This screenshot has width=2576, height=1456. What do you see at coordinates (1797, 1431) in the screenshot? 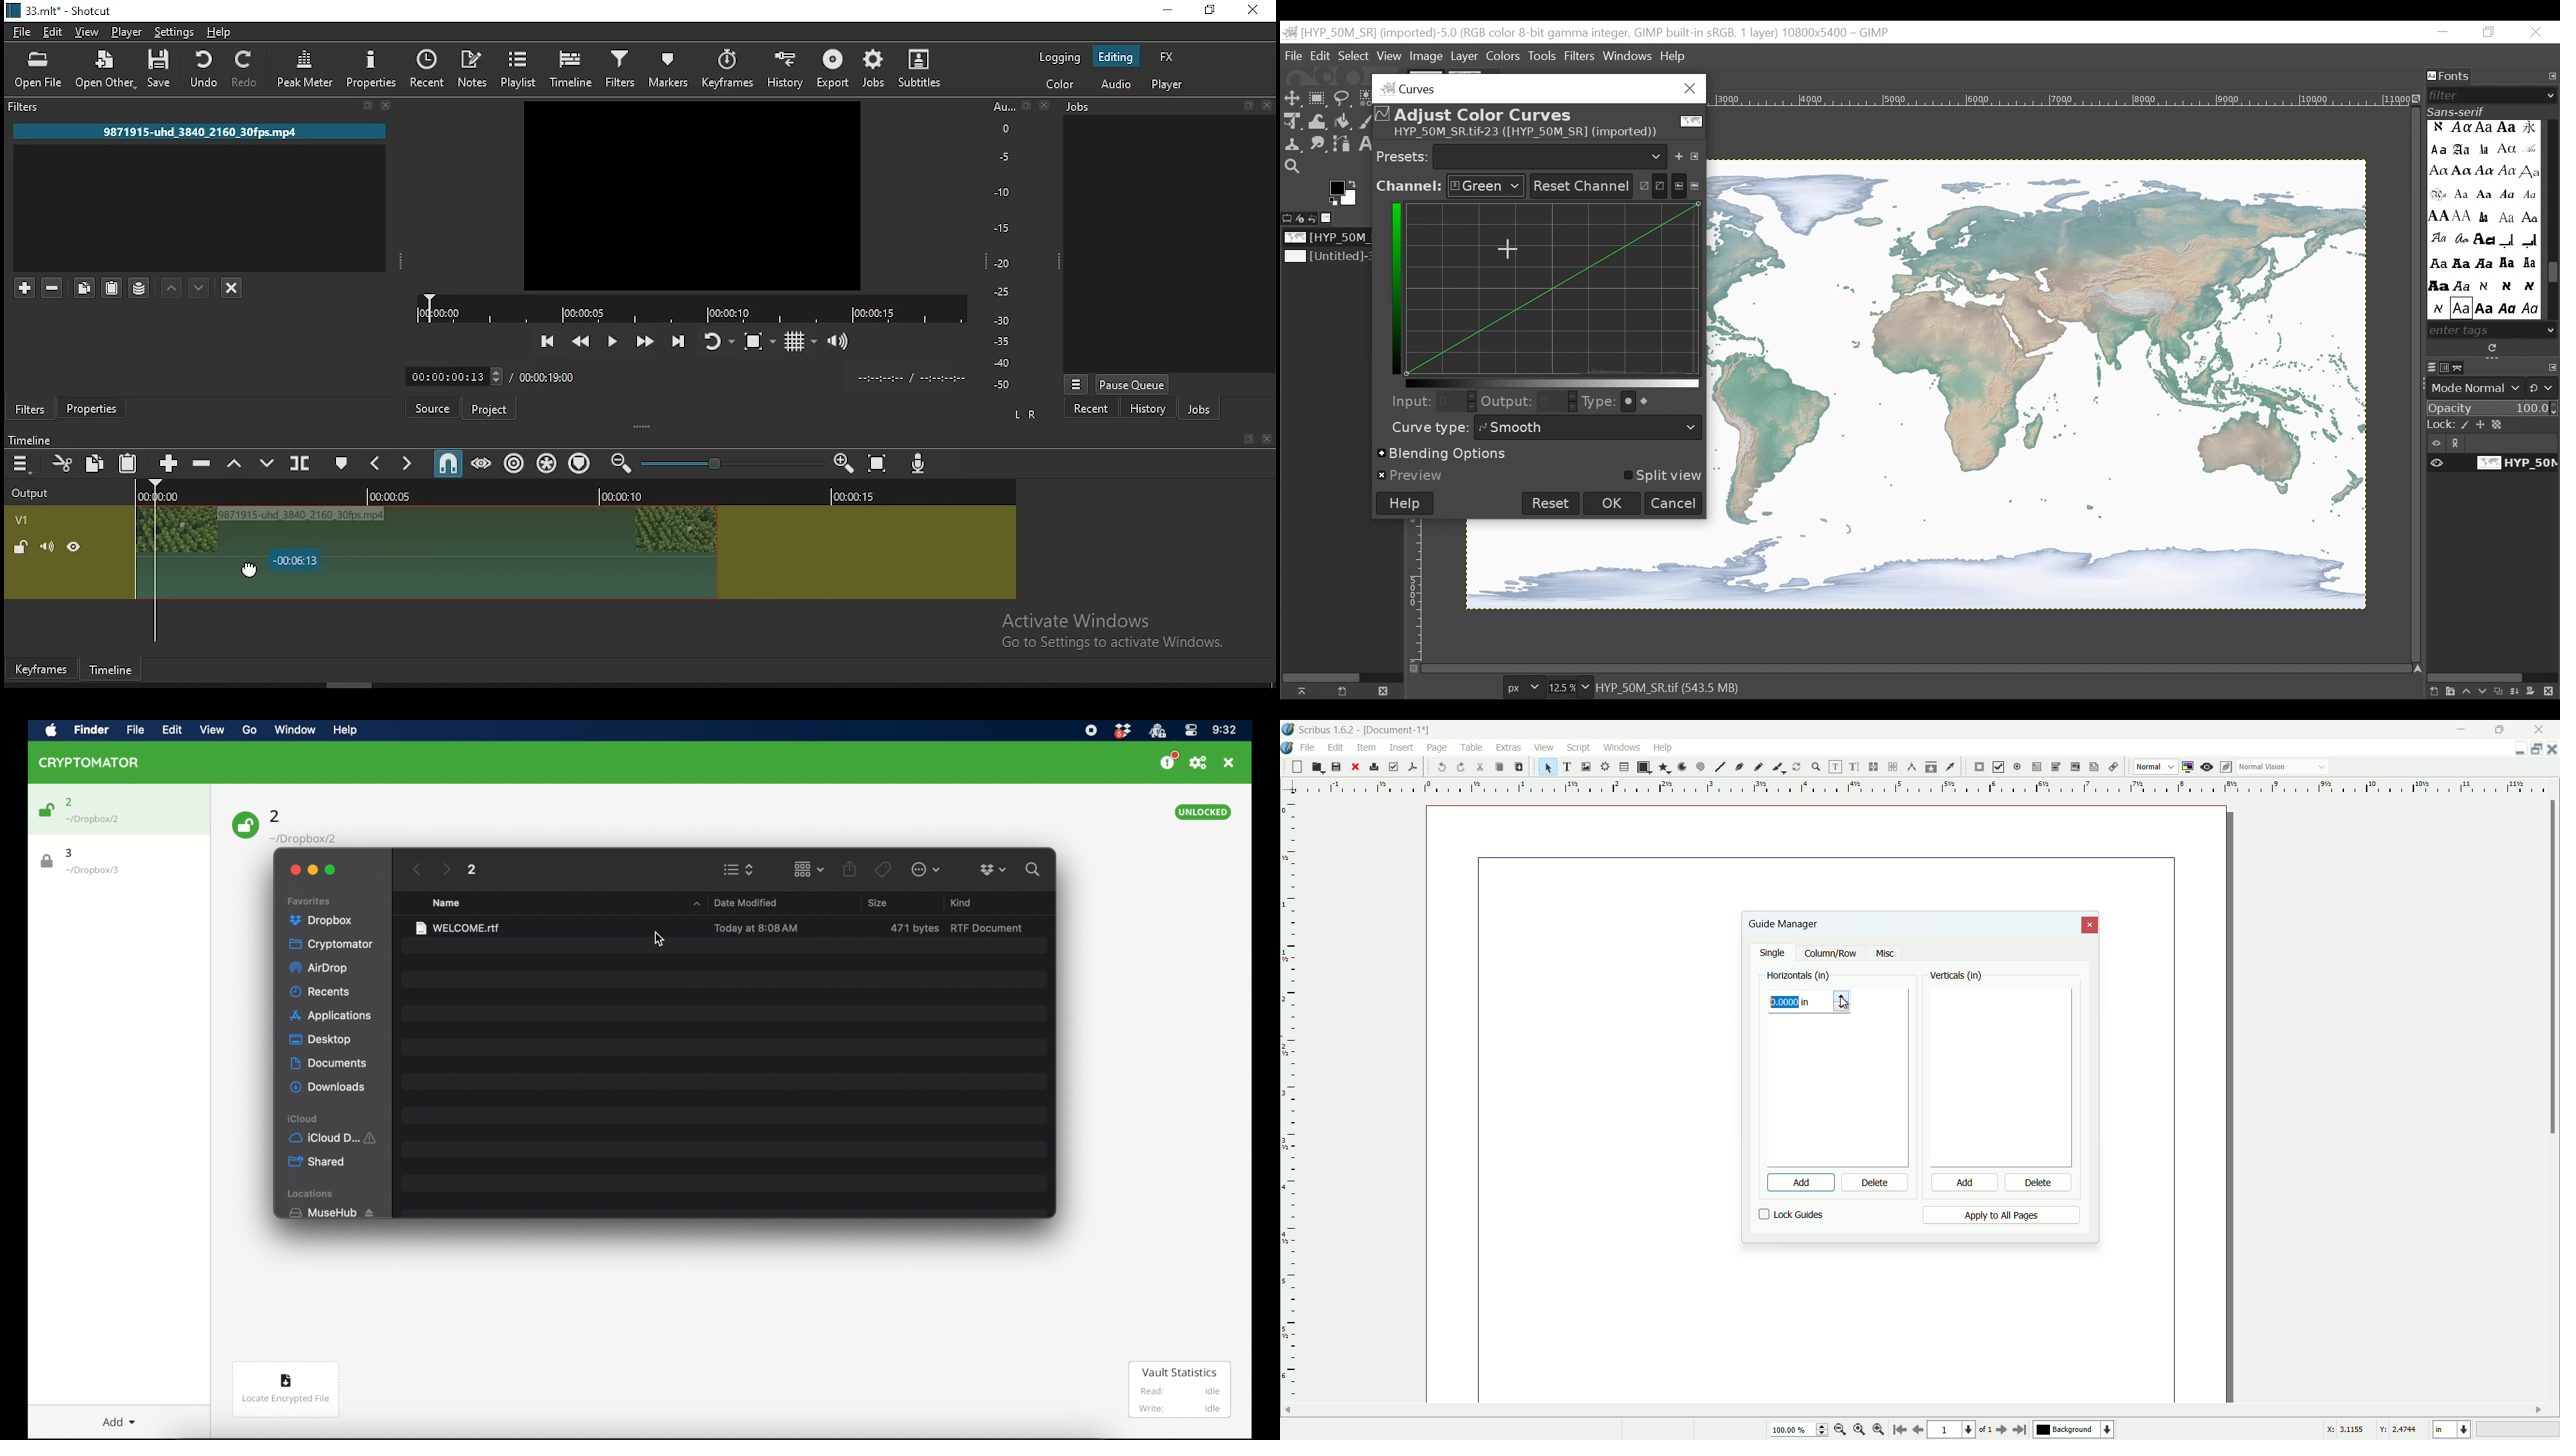
I see `current zoom percentage` at bounding box center [1797, 1431].